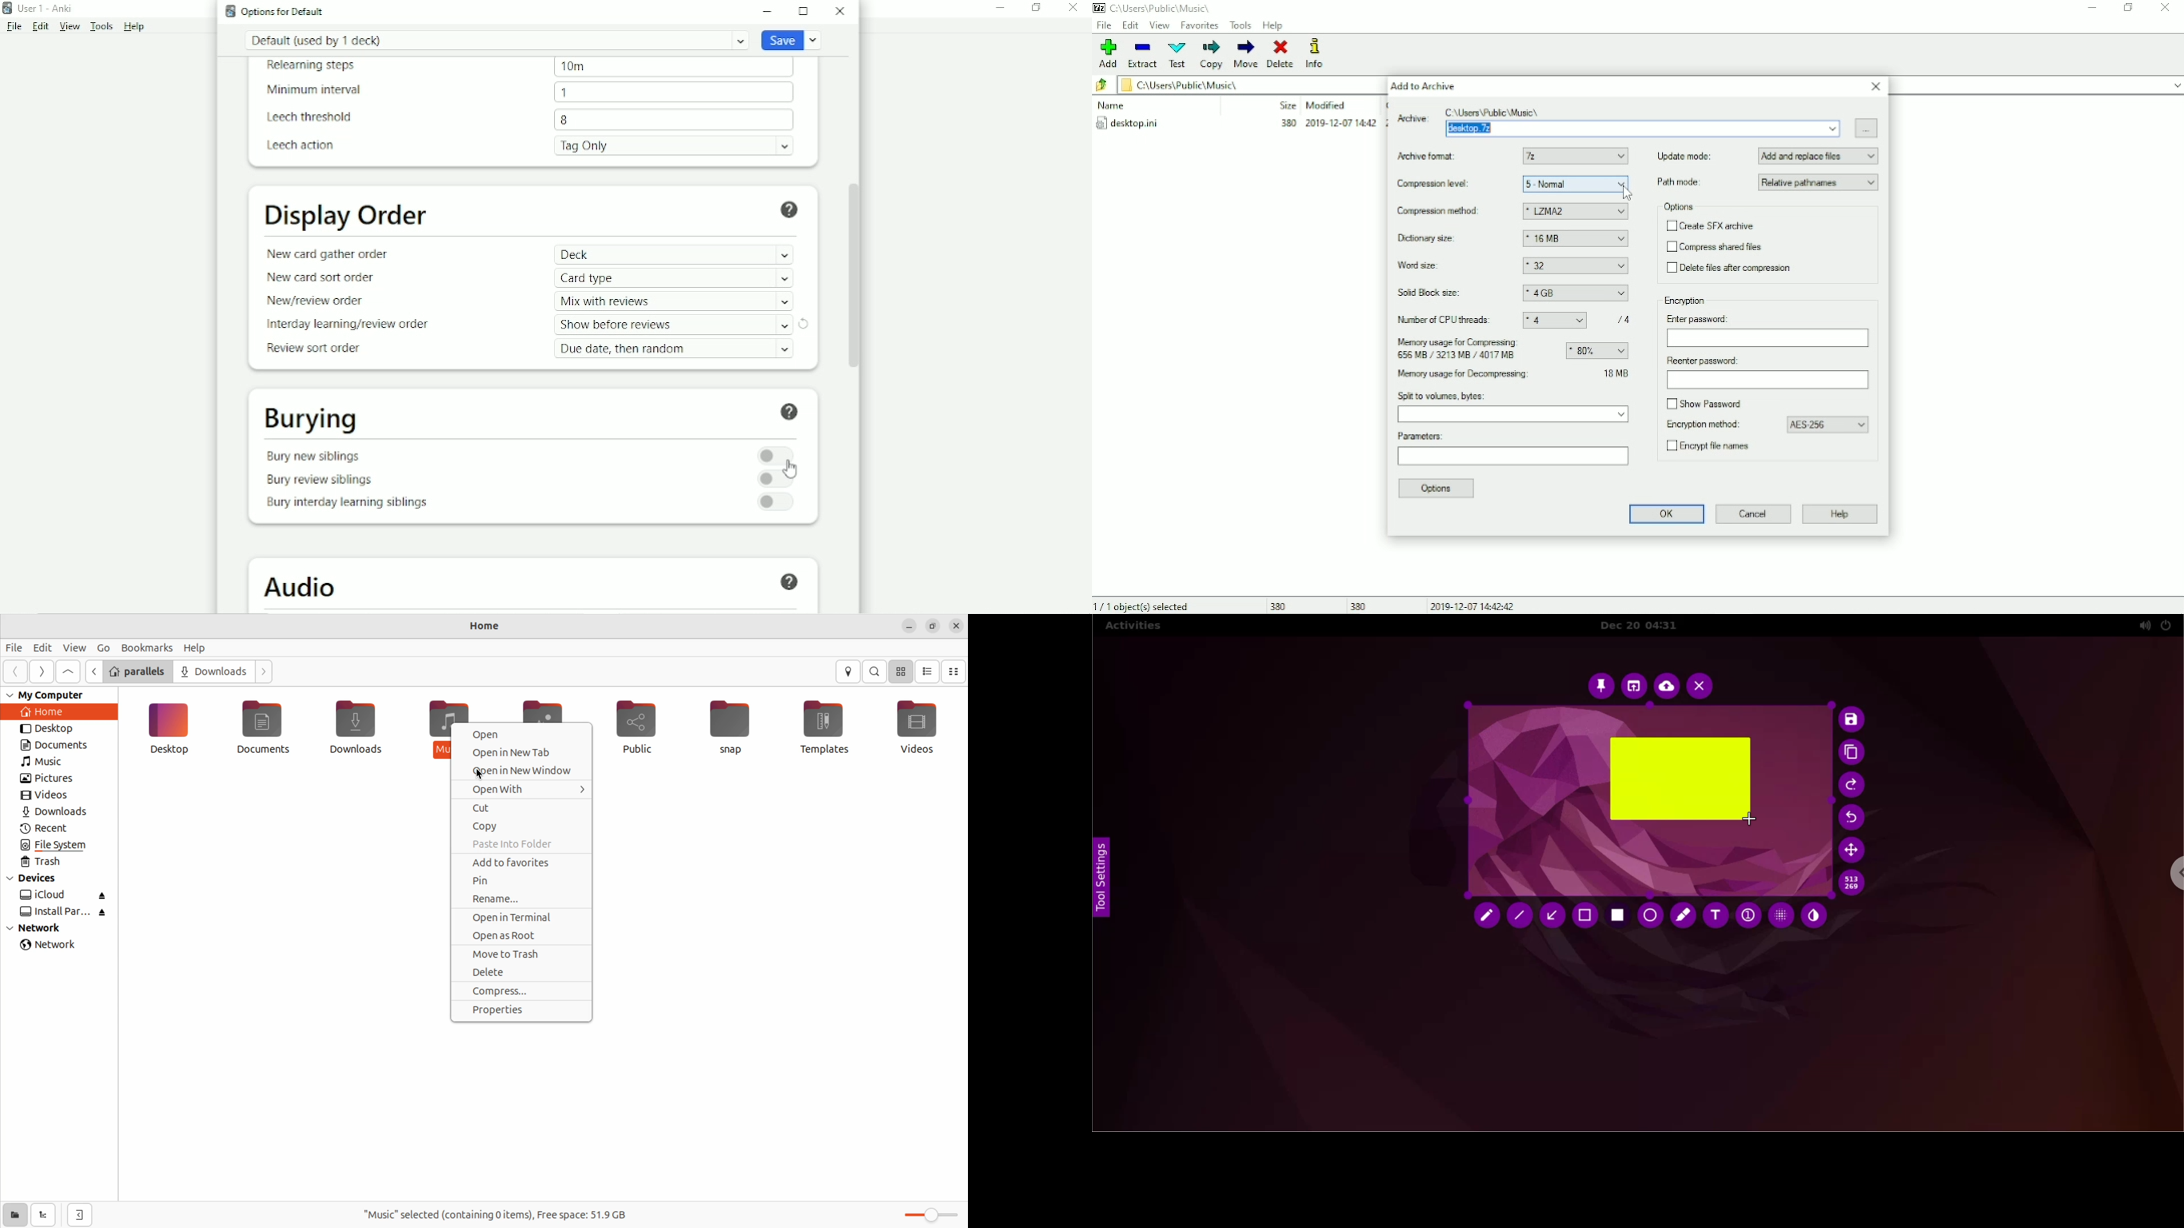  I want to click on 380, so click(1360, 605).